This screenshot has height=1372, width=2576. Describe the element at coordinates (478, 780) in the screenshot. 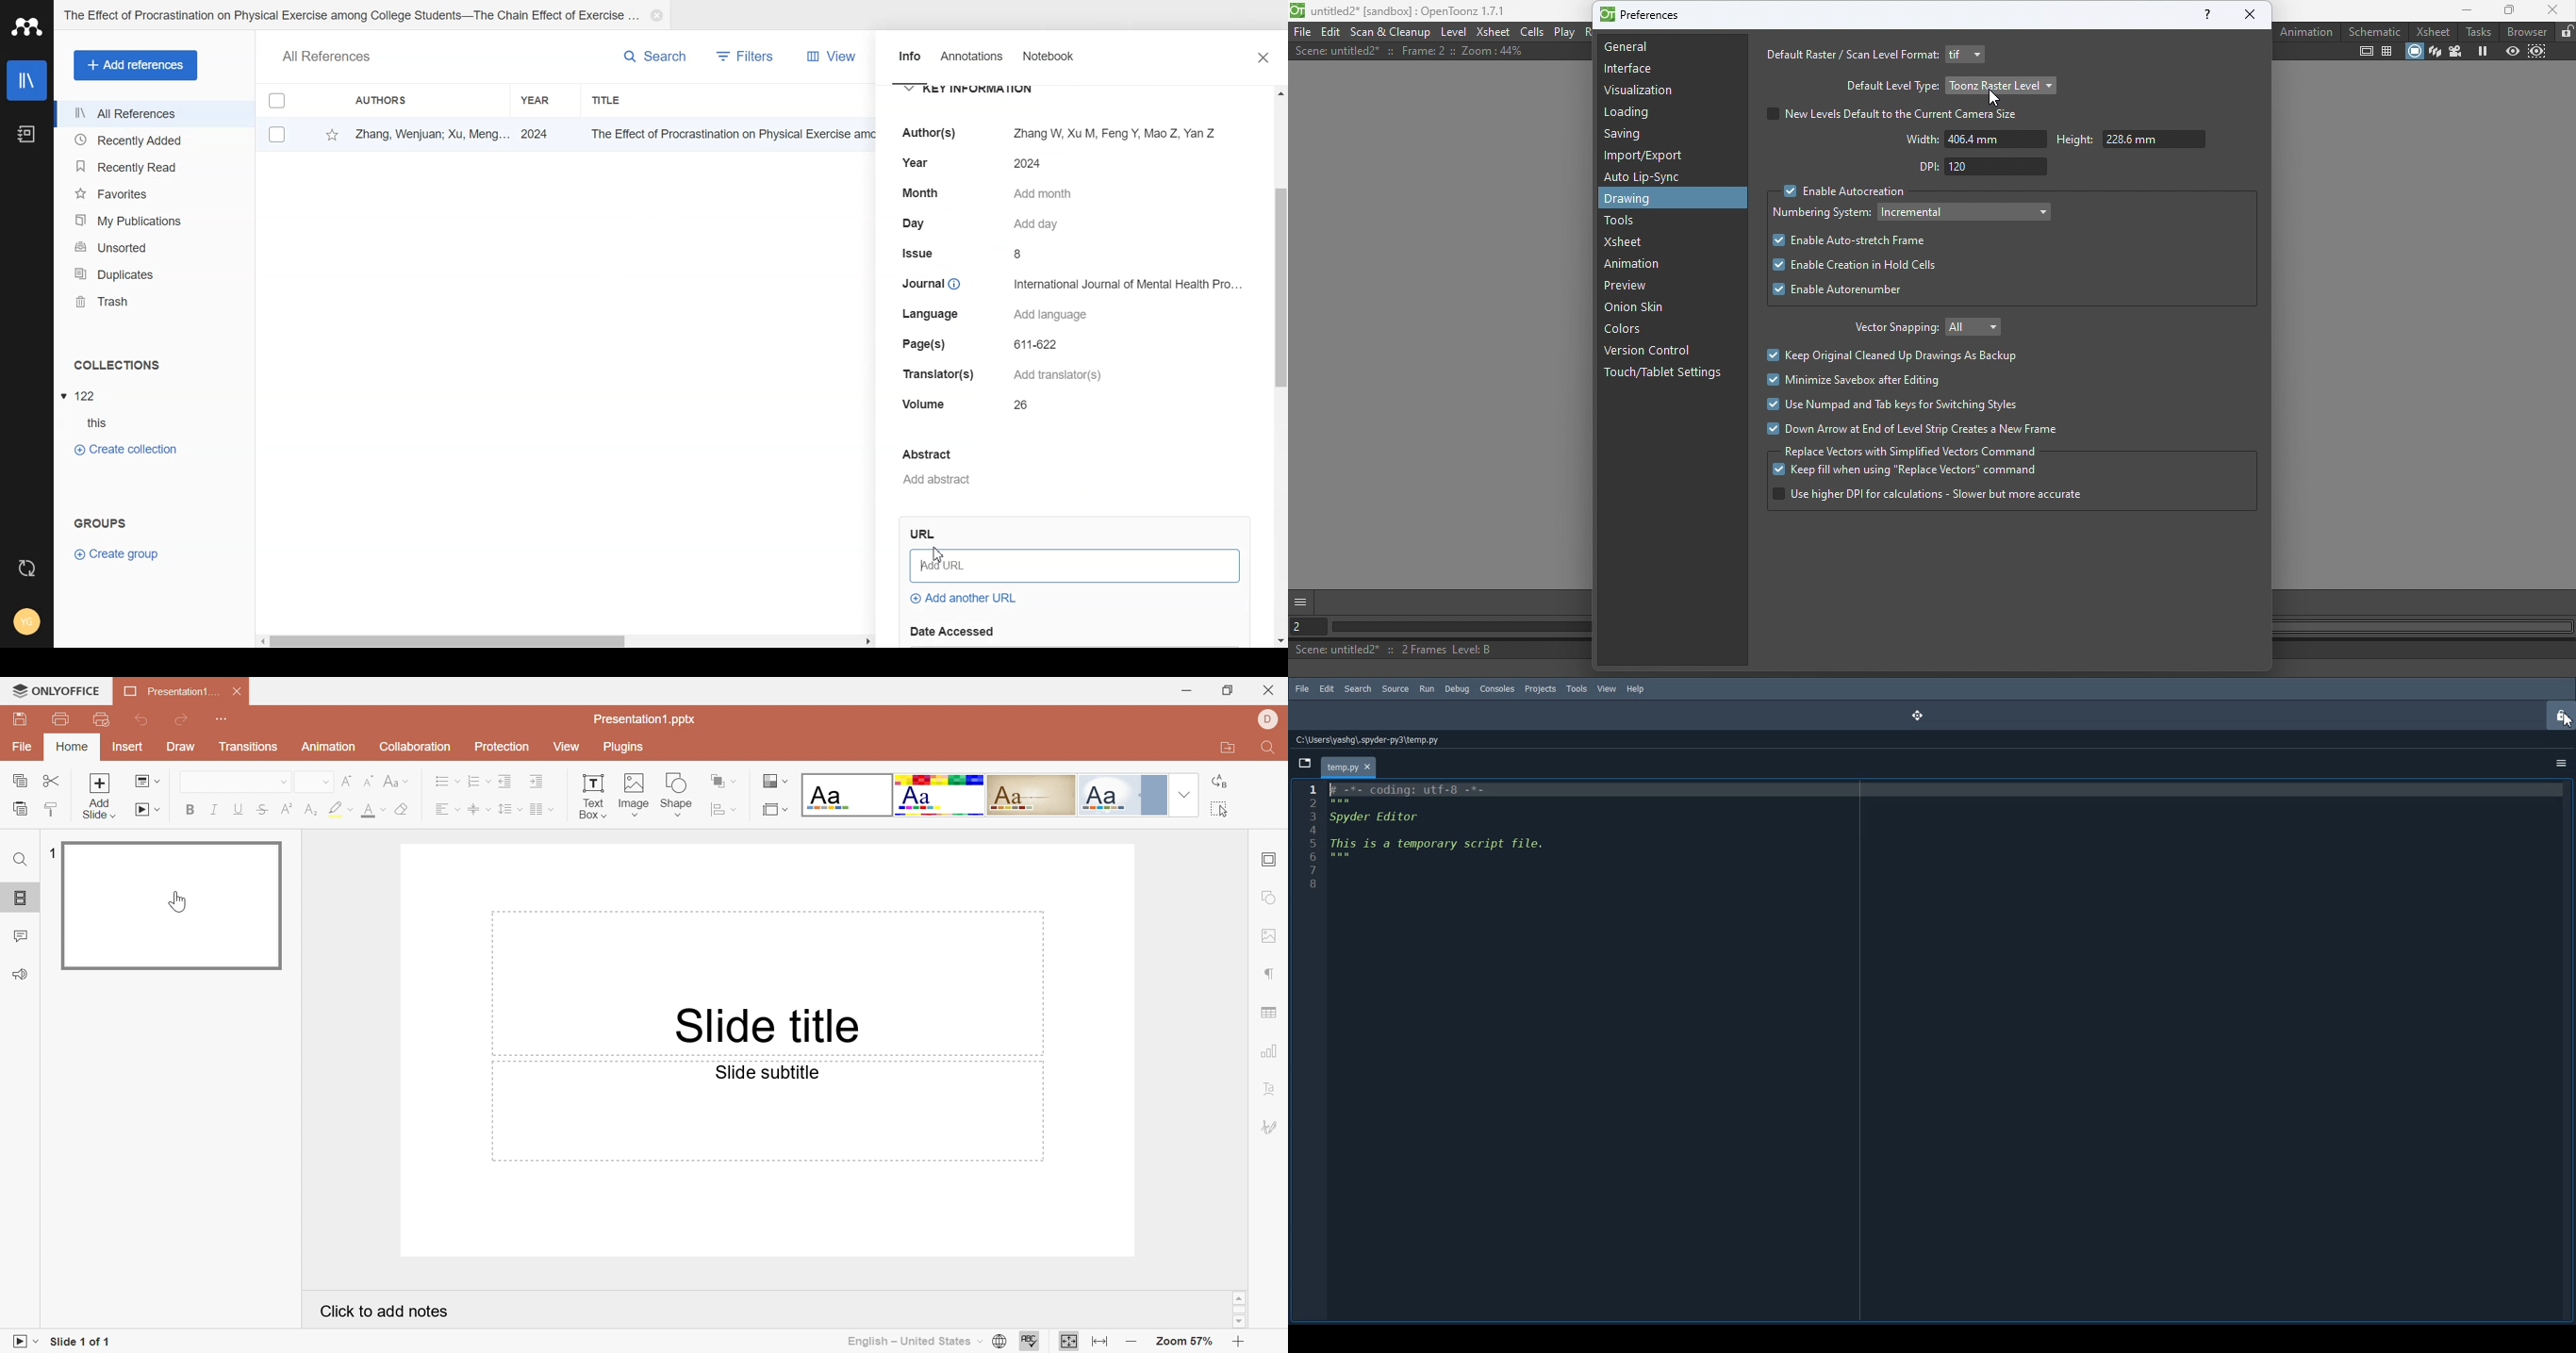

I see `Numbering` at that location.